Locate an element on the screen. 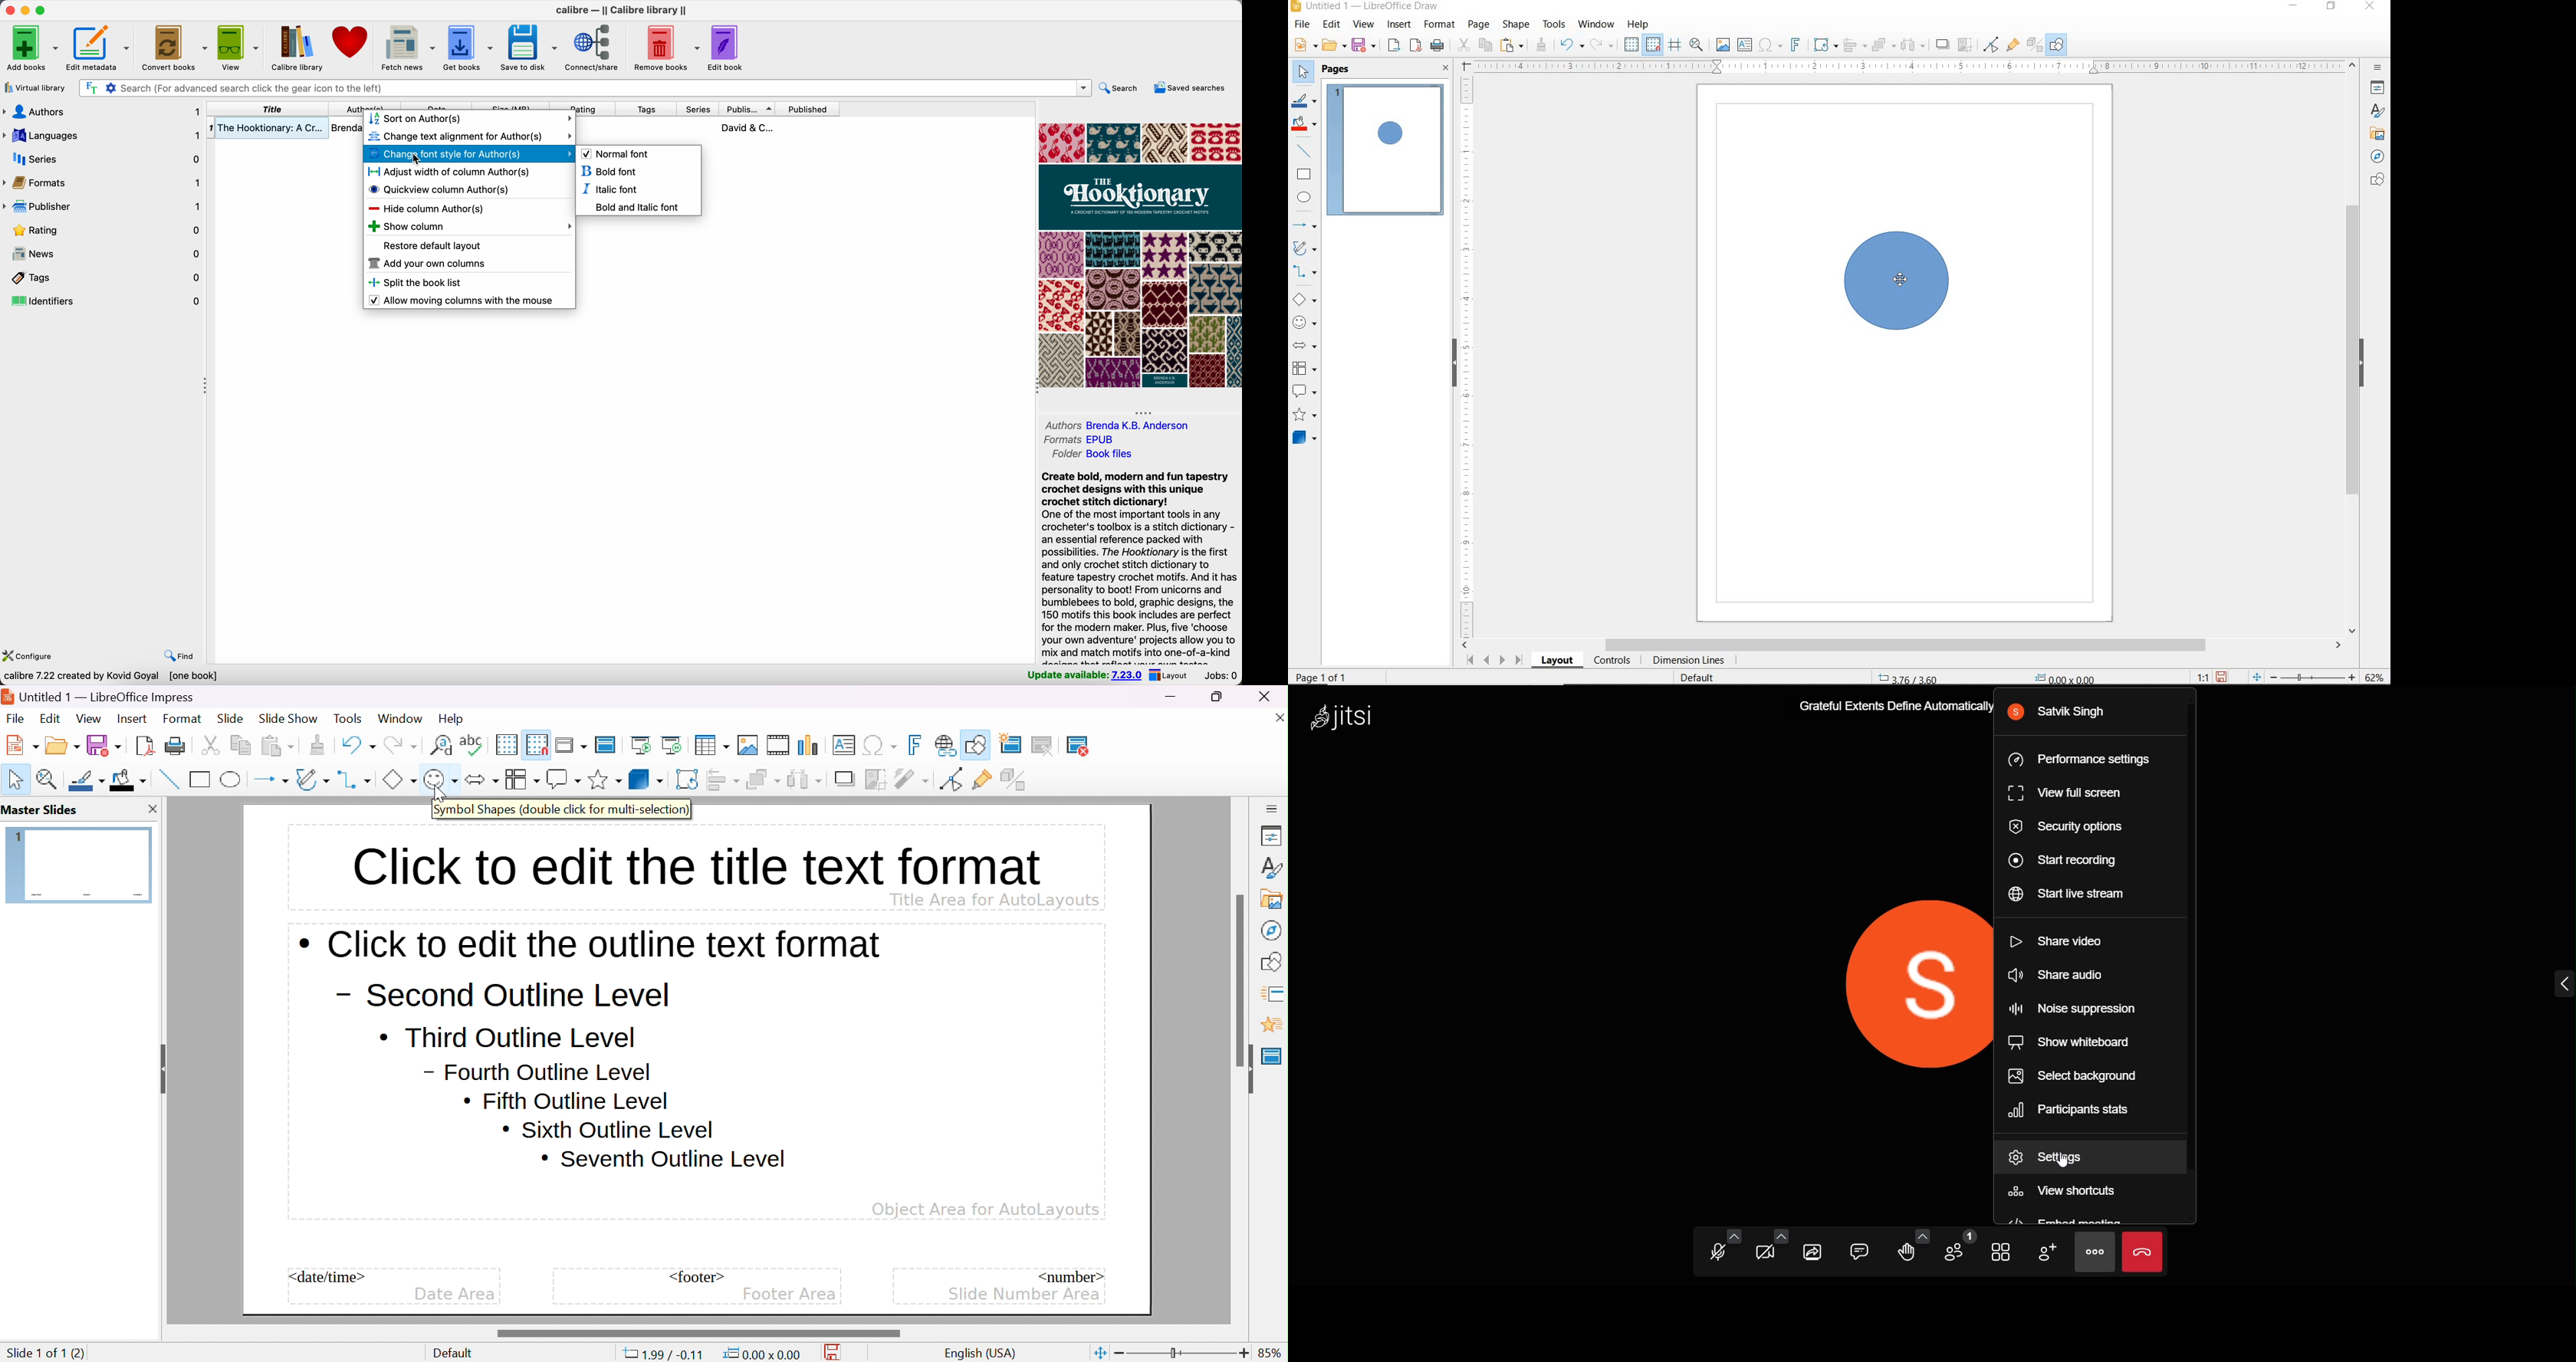 This screenshot has width=2576, height=1372. RULER is located at coordinates (1906, 65).